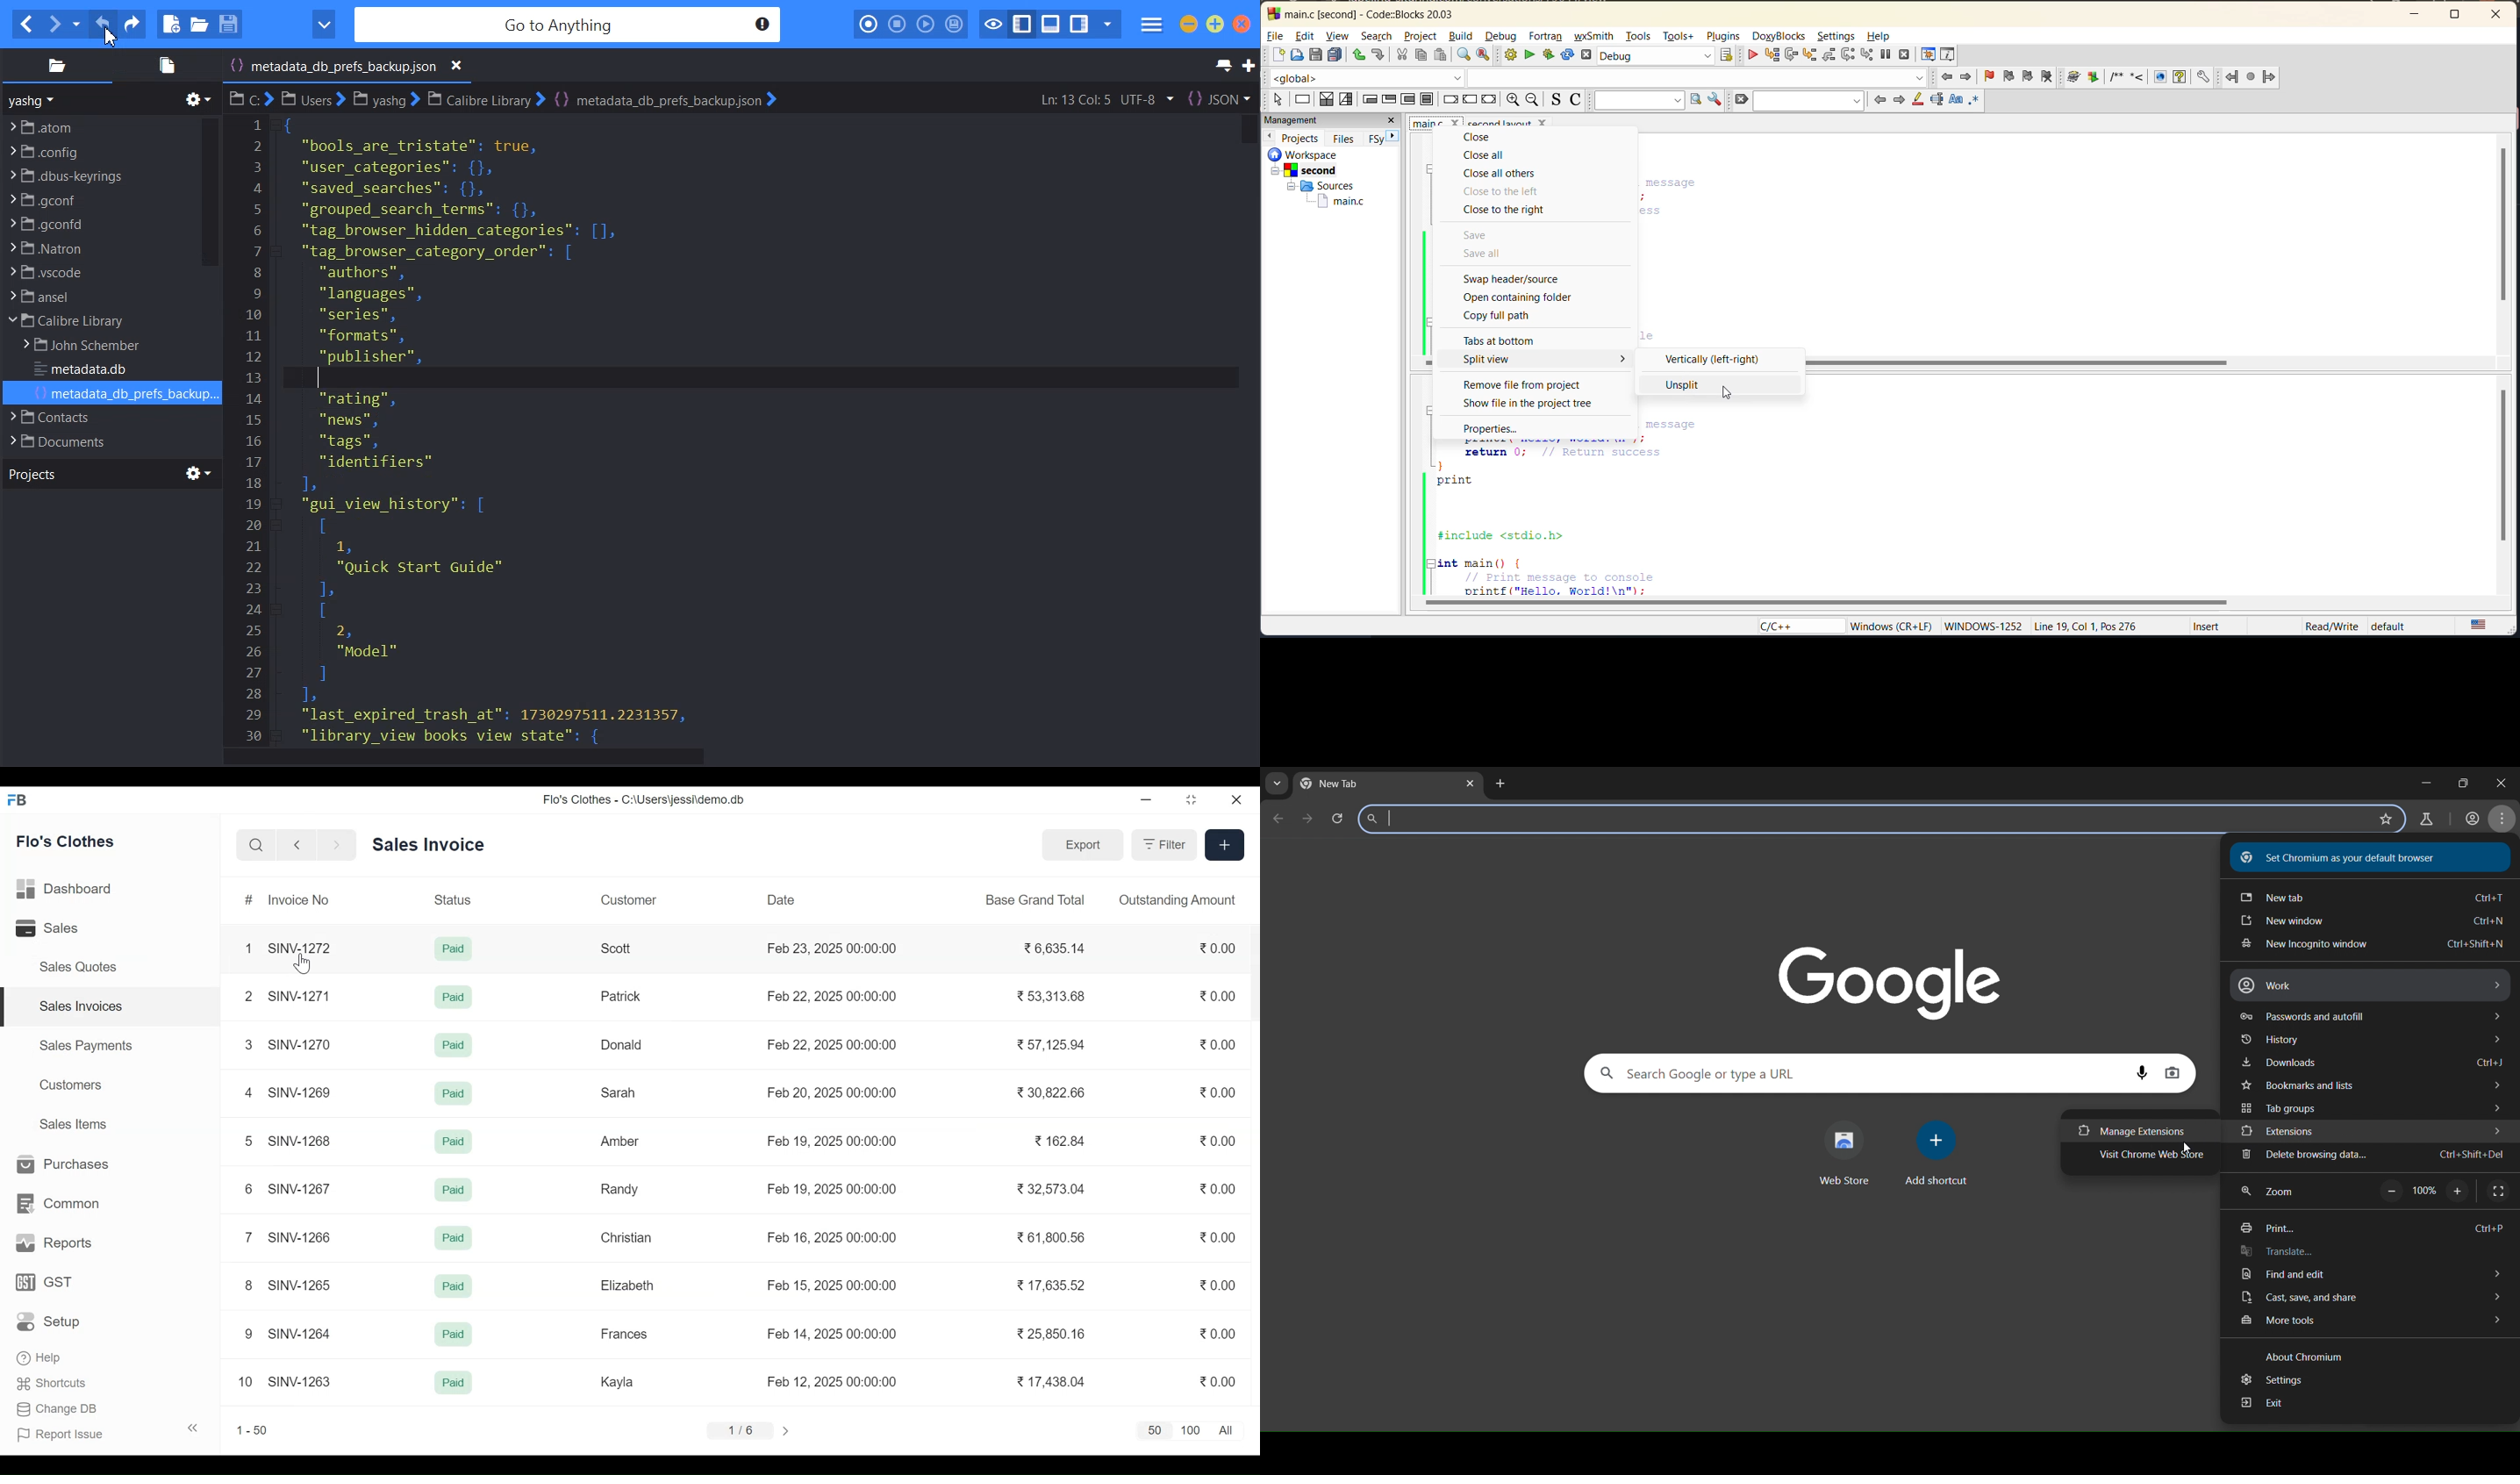 The width and height of the screenshot is (2520, 1484). What do you see at coordinates (1223, 1285) in the screenshot?
I see `0.00` at bounding box center [1223, 1285].